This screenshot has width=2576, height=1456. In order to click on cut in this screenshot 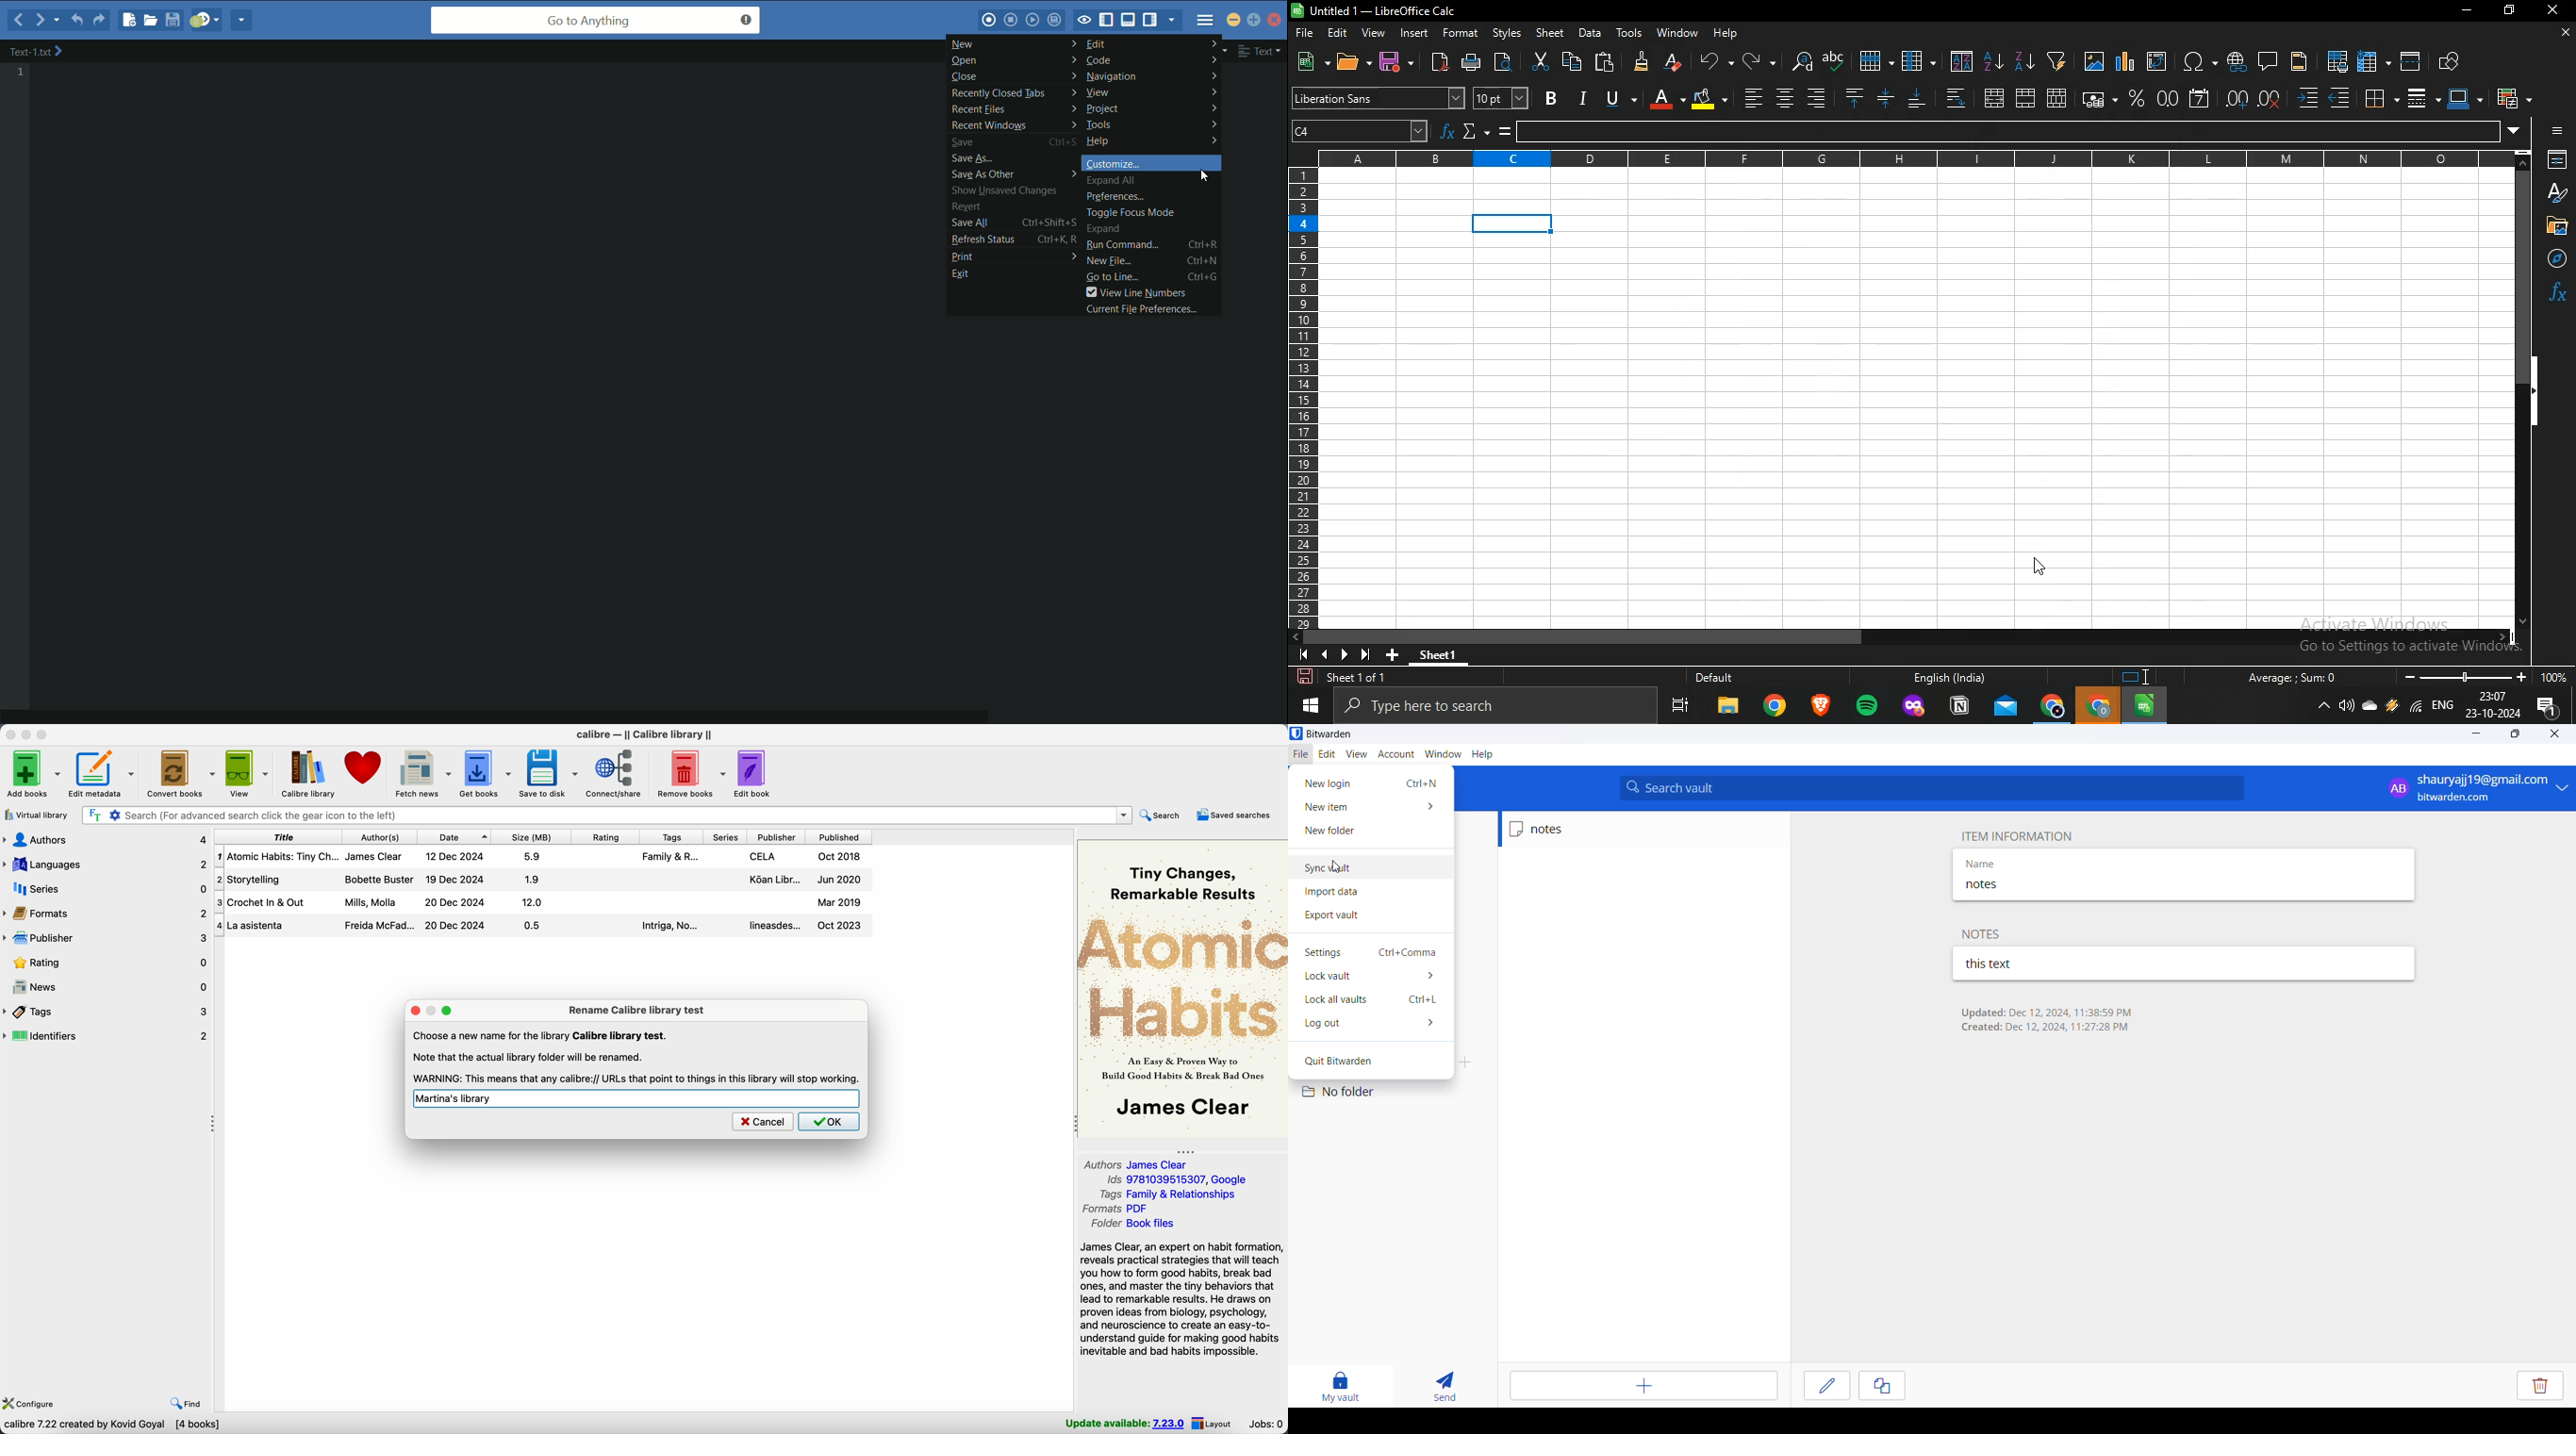, I will do `click(1540, 62)`.